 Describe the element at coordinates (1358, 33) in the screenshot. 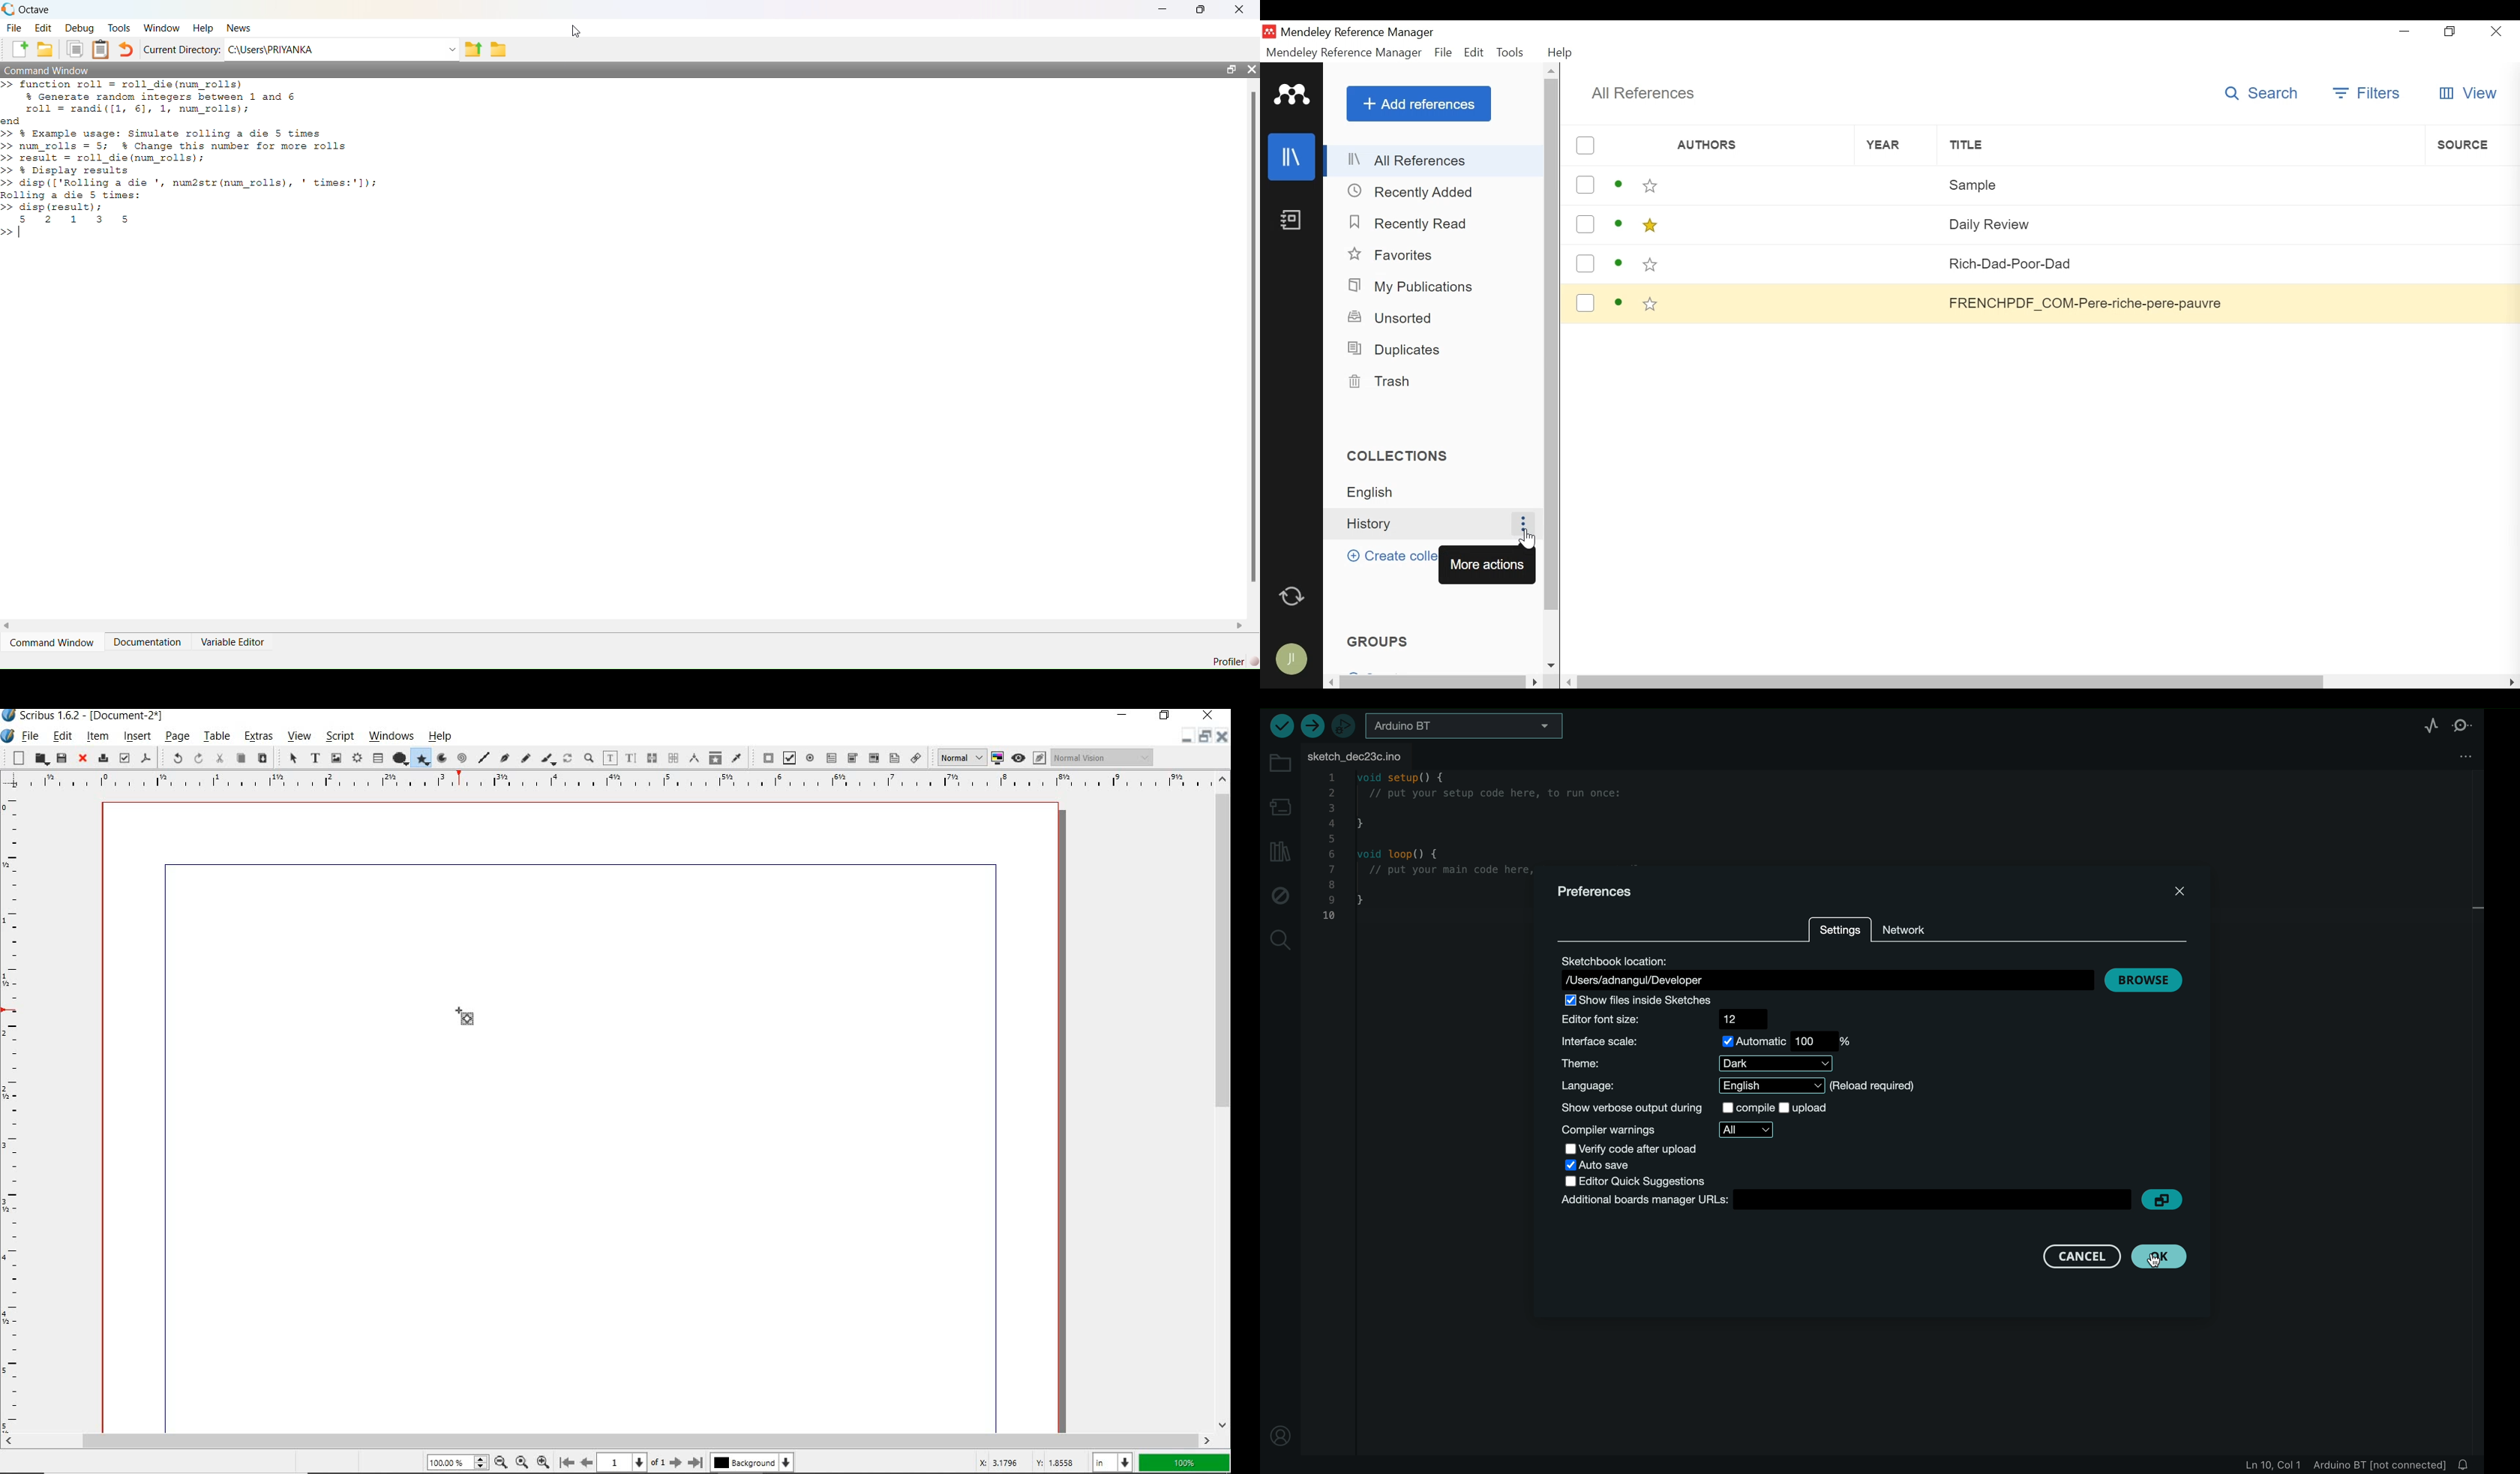

I see `Mendeley Reference Manager` at that location.